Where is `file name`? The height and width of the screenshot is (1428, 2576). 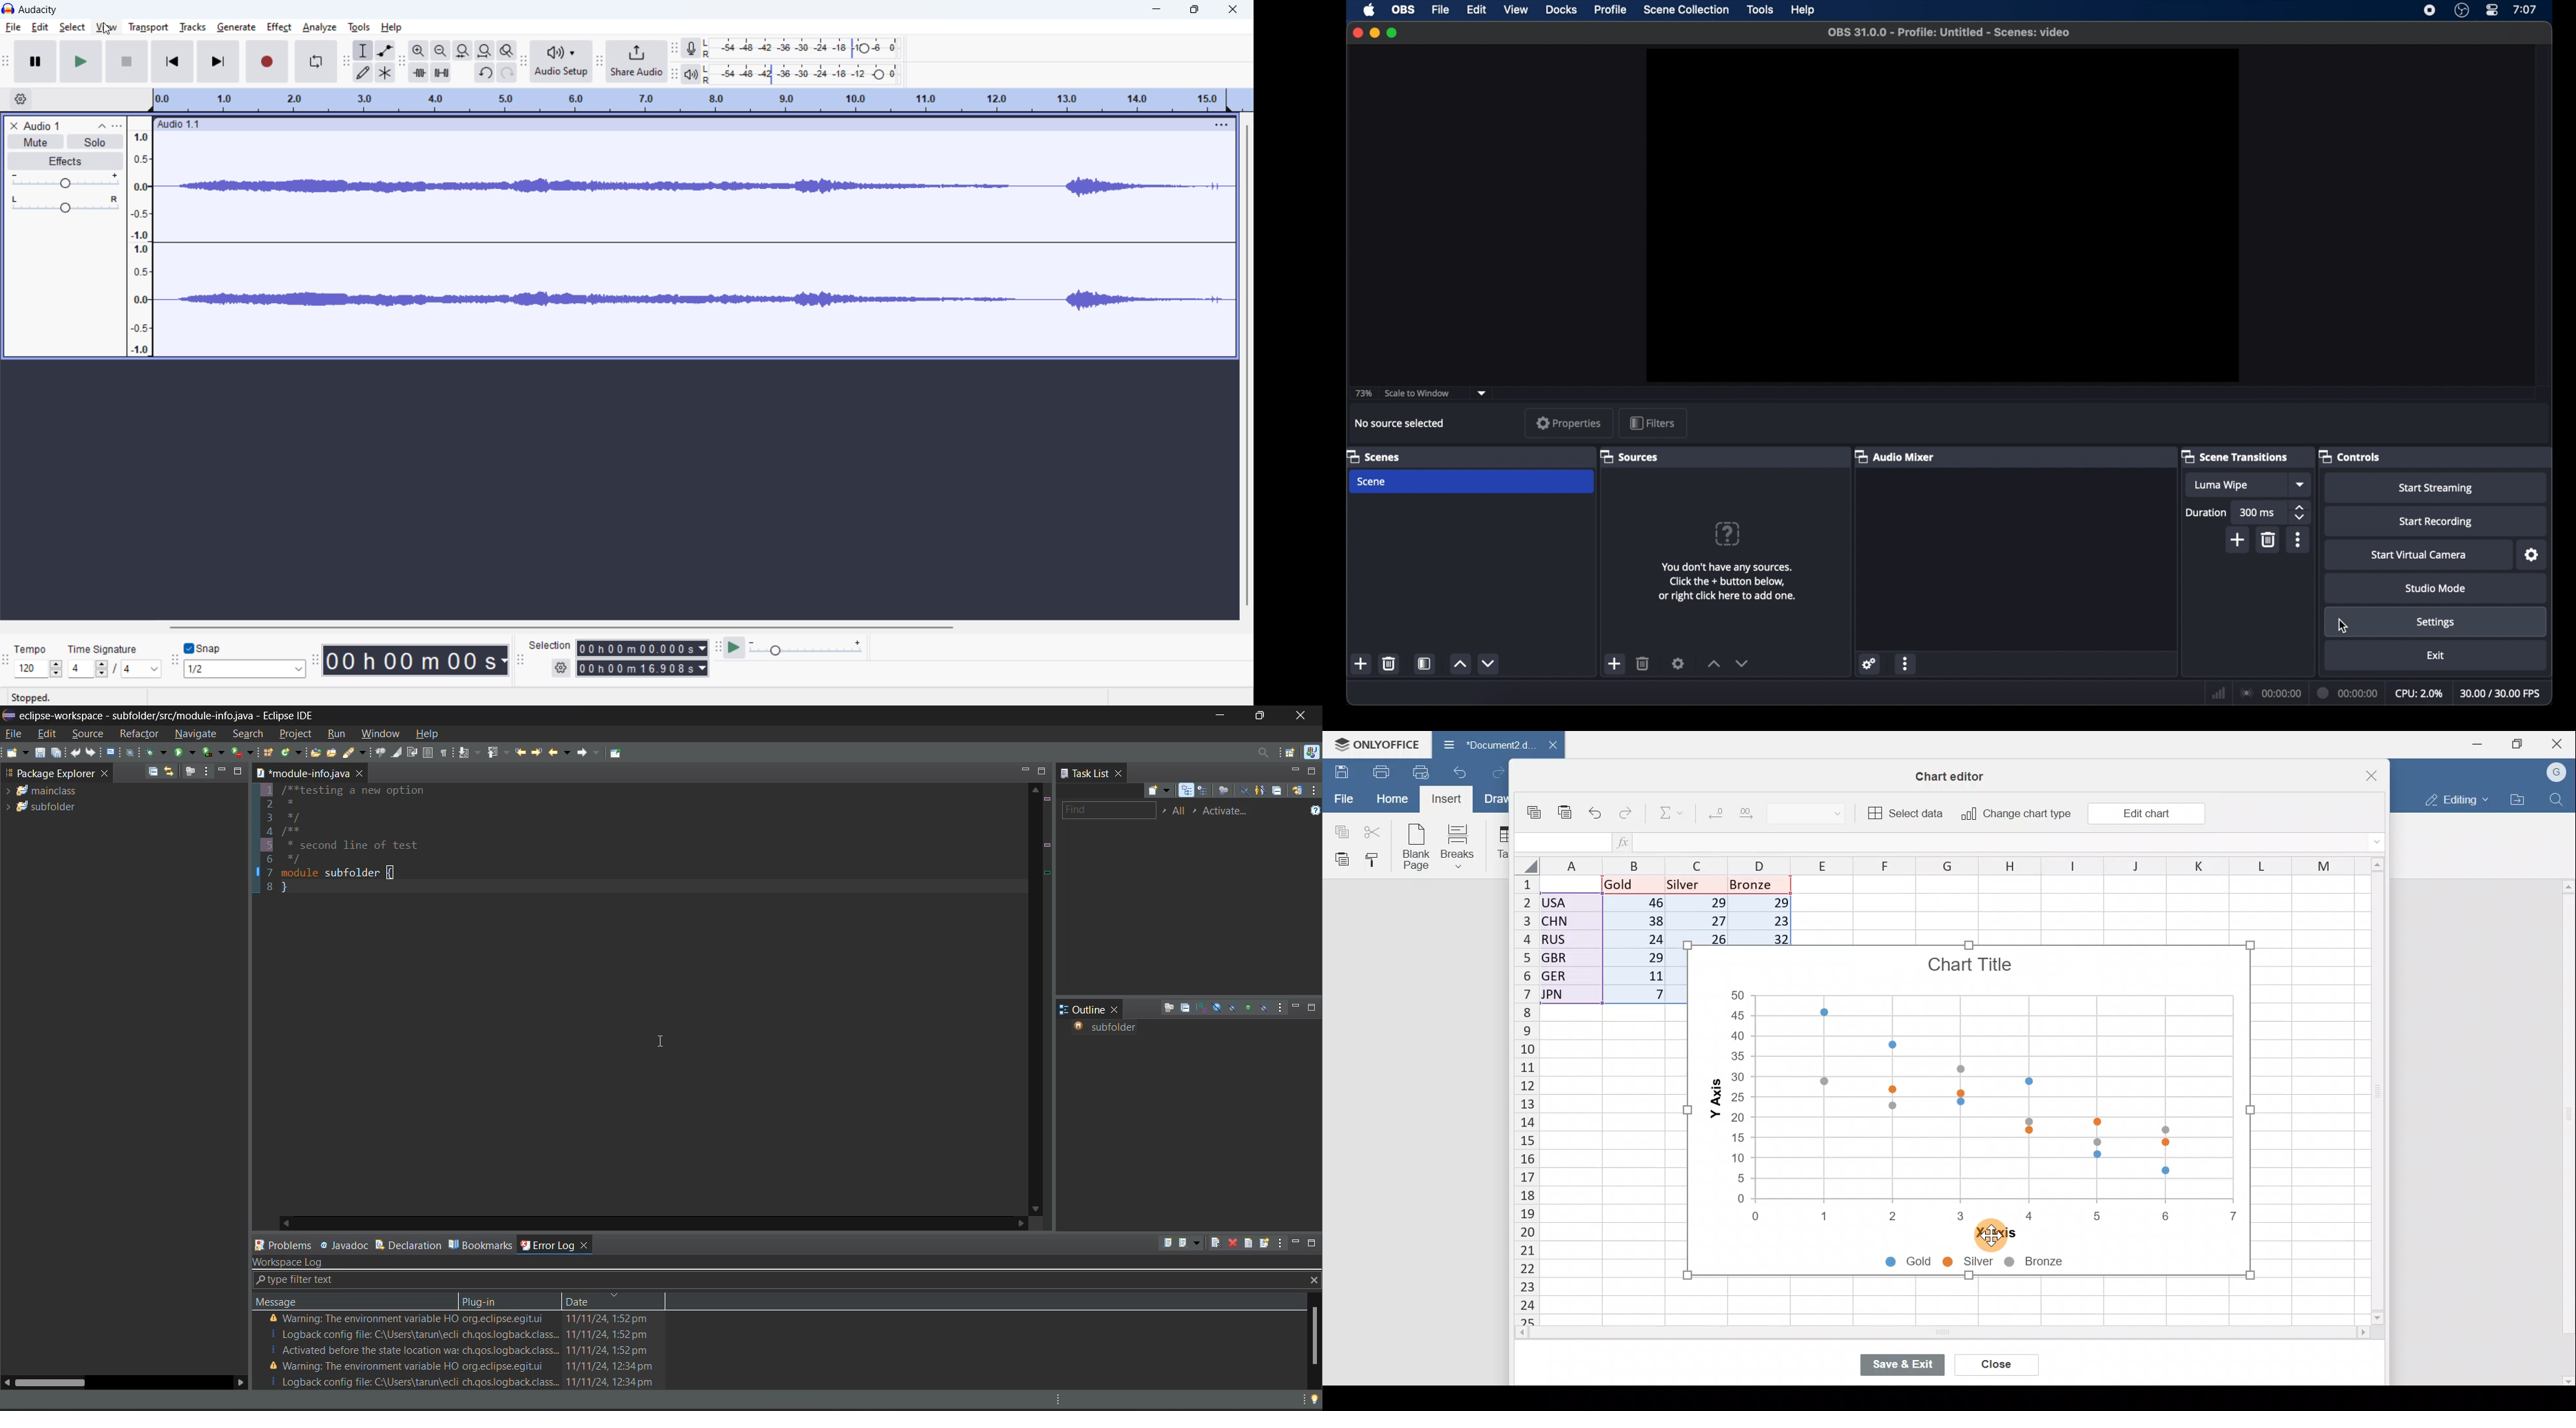 file name is located at coordinates (1949, 33).